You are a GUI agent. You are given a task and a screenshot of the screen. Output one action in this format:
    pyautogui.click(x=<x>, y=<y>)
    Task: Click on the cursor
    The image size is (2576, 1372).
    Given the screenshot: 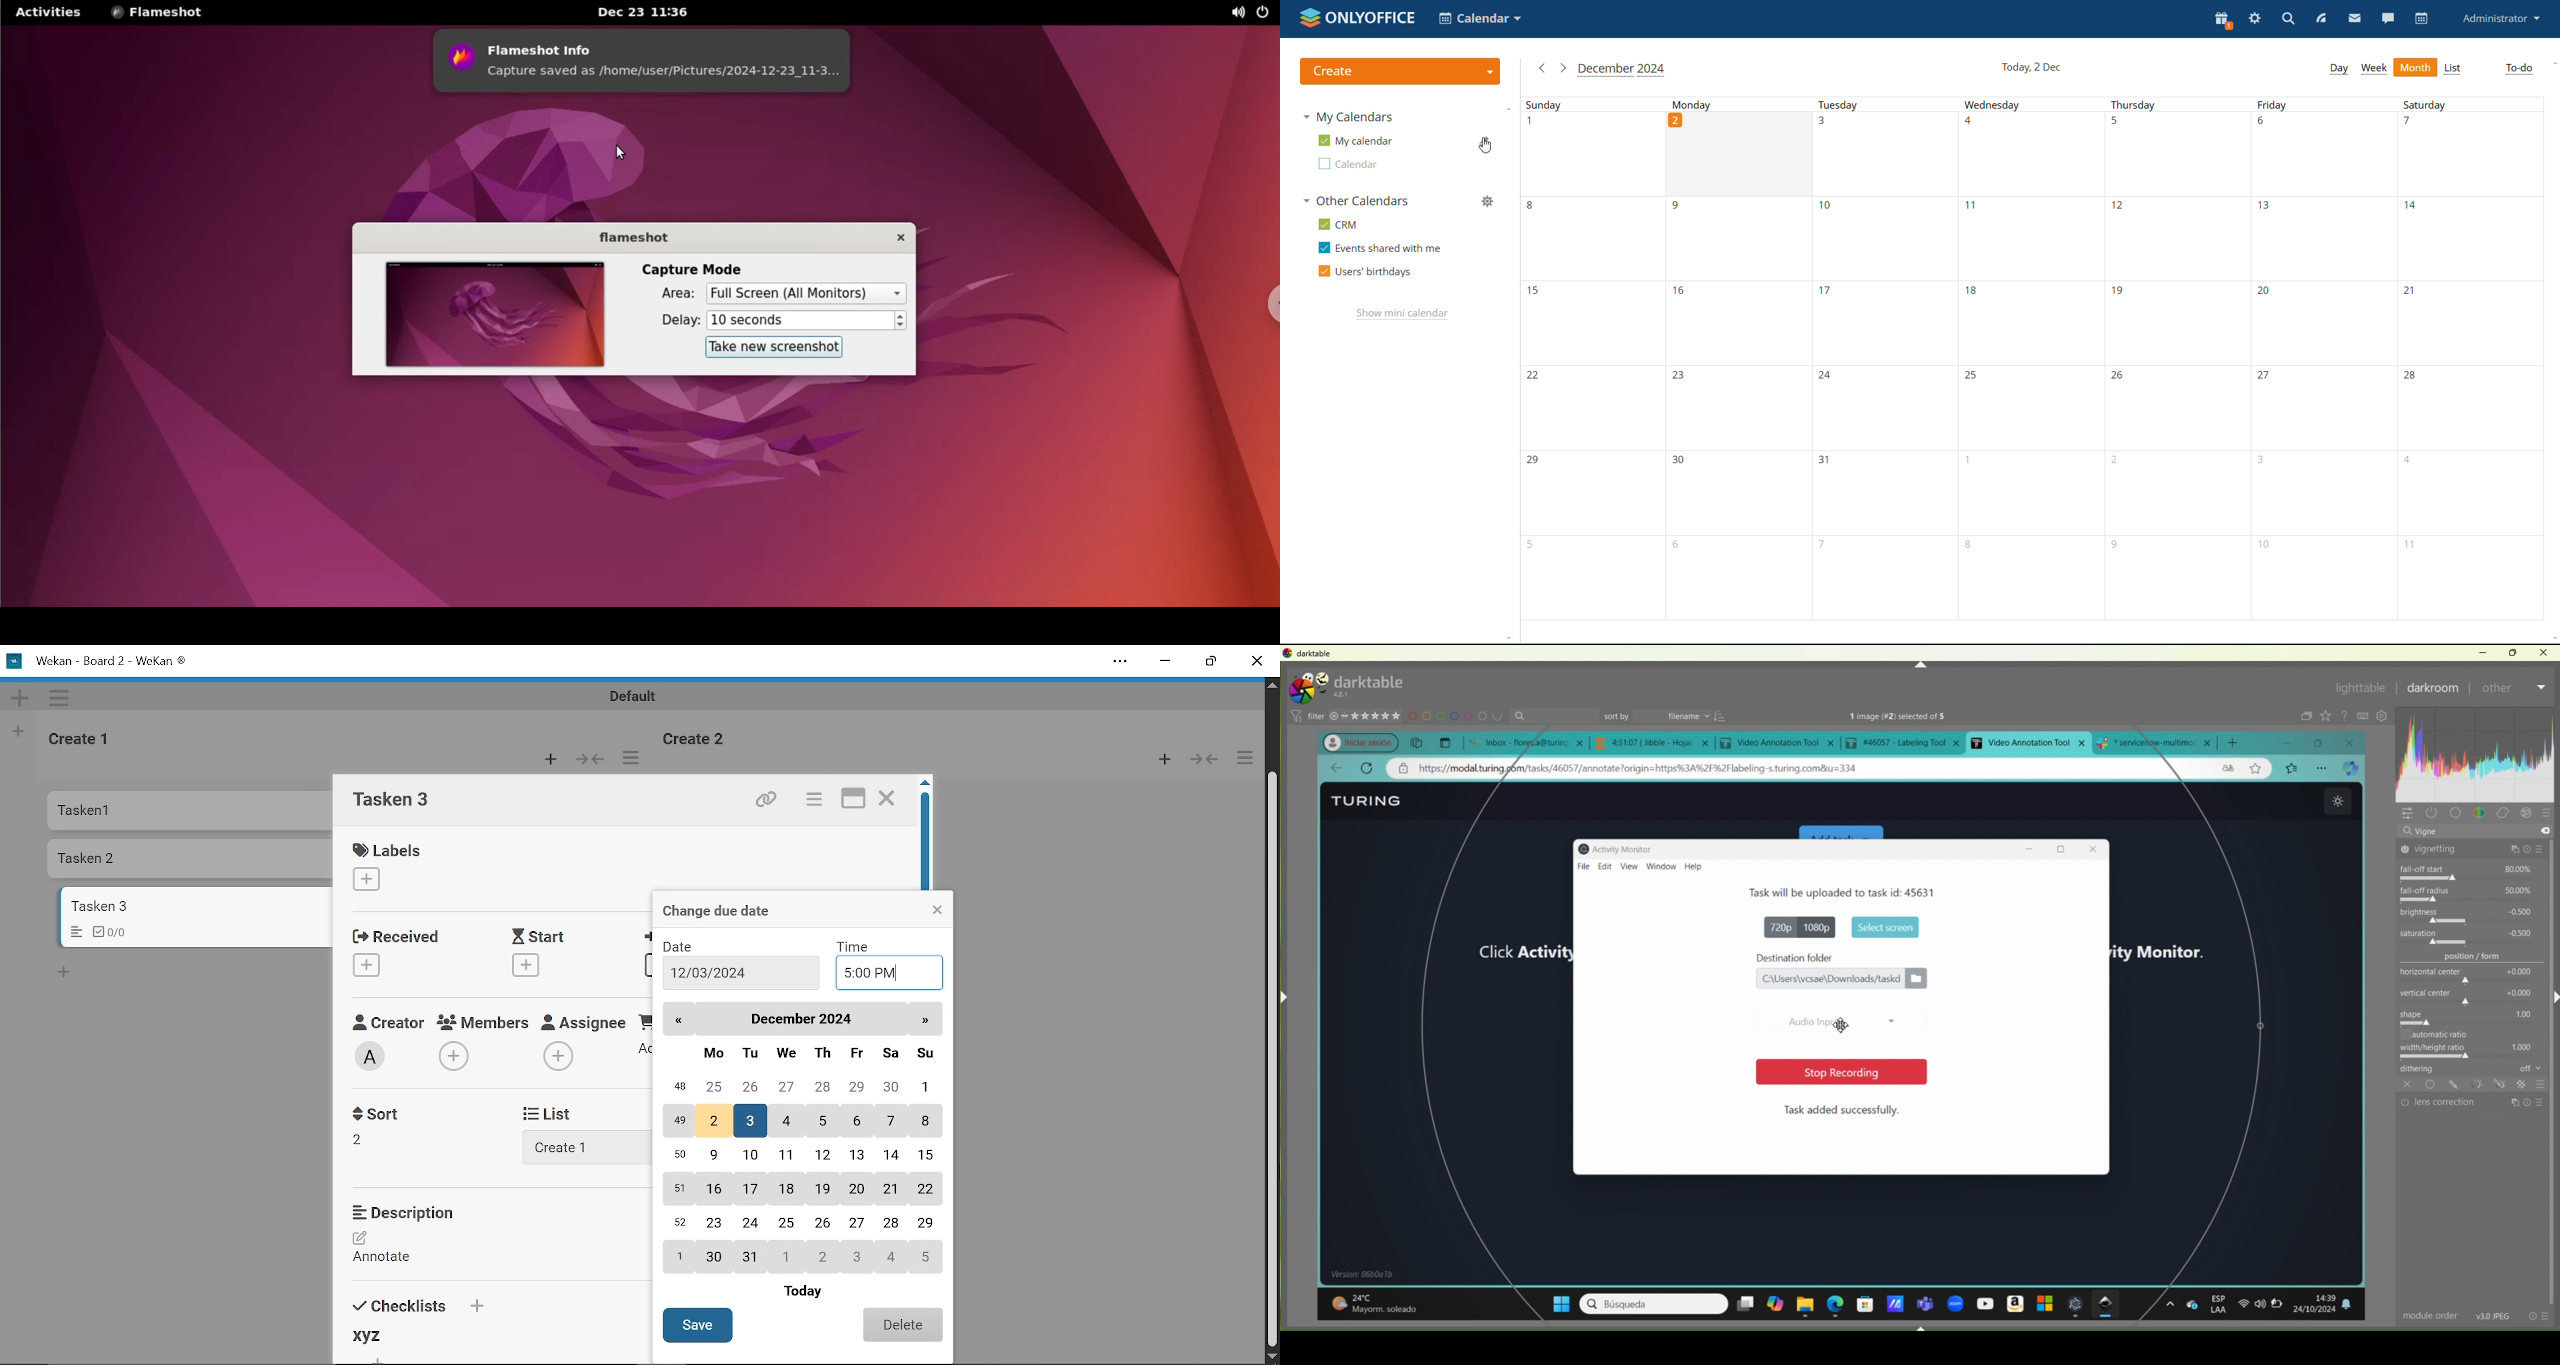 What is the action you would take?
    pyautogui.click(x=625, y=152)
    